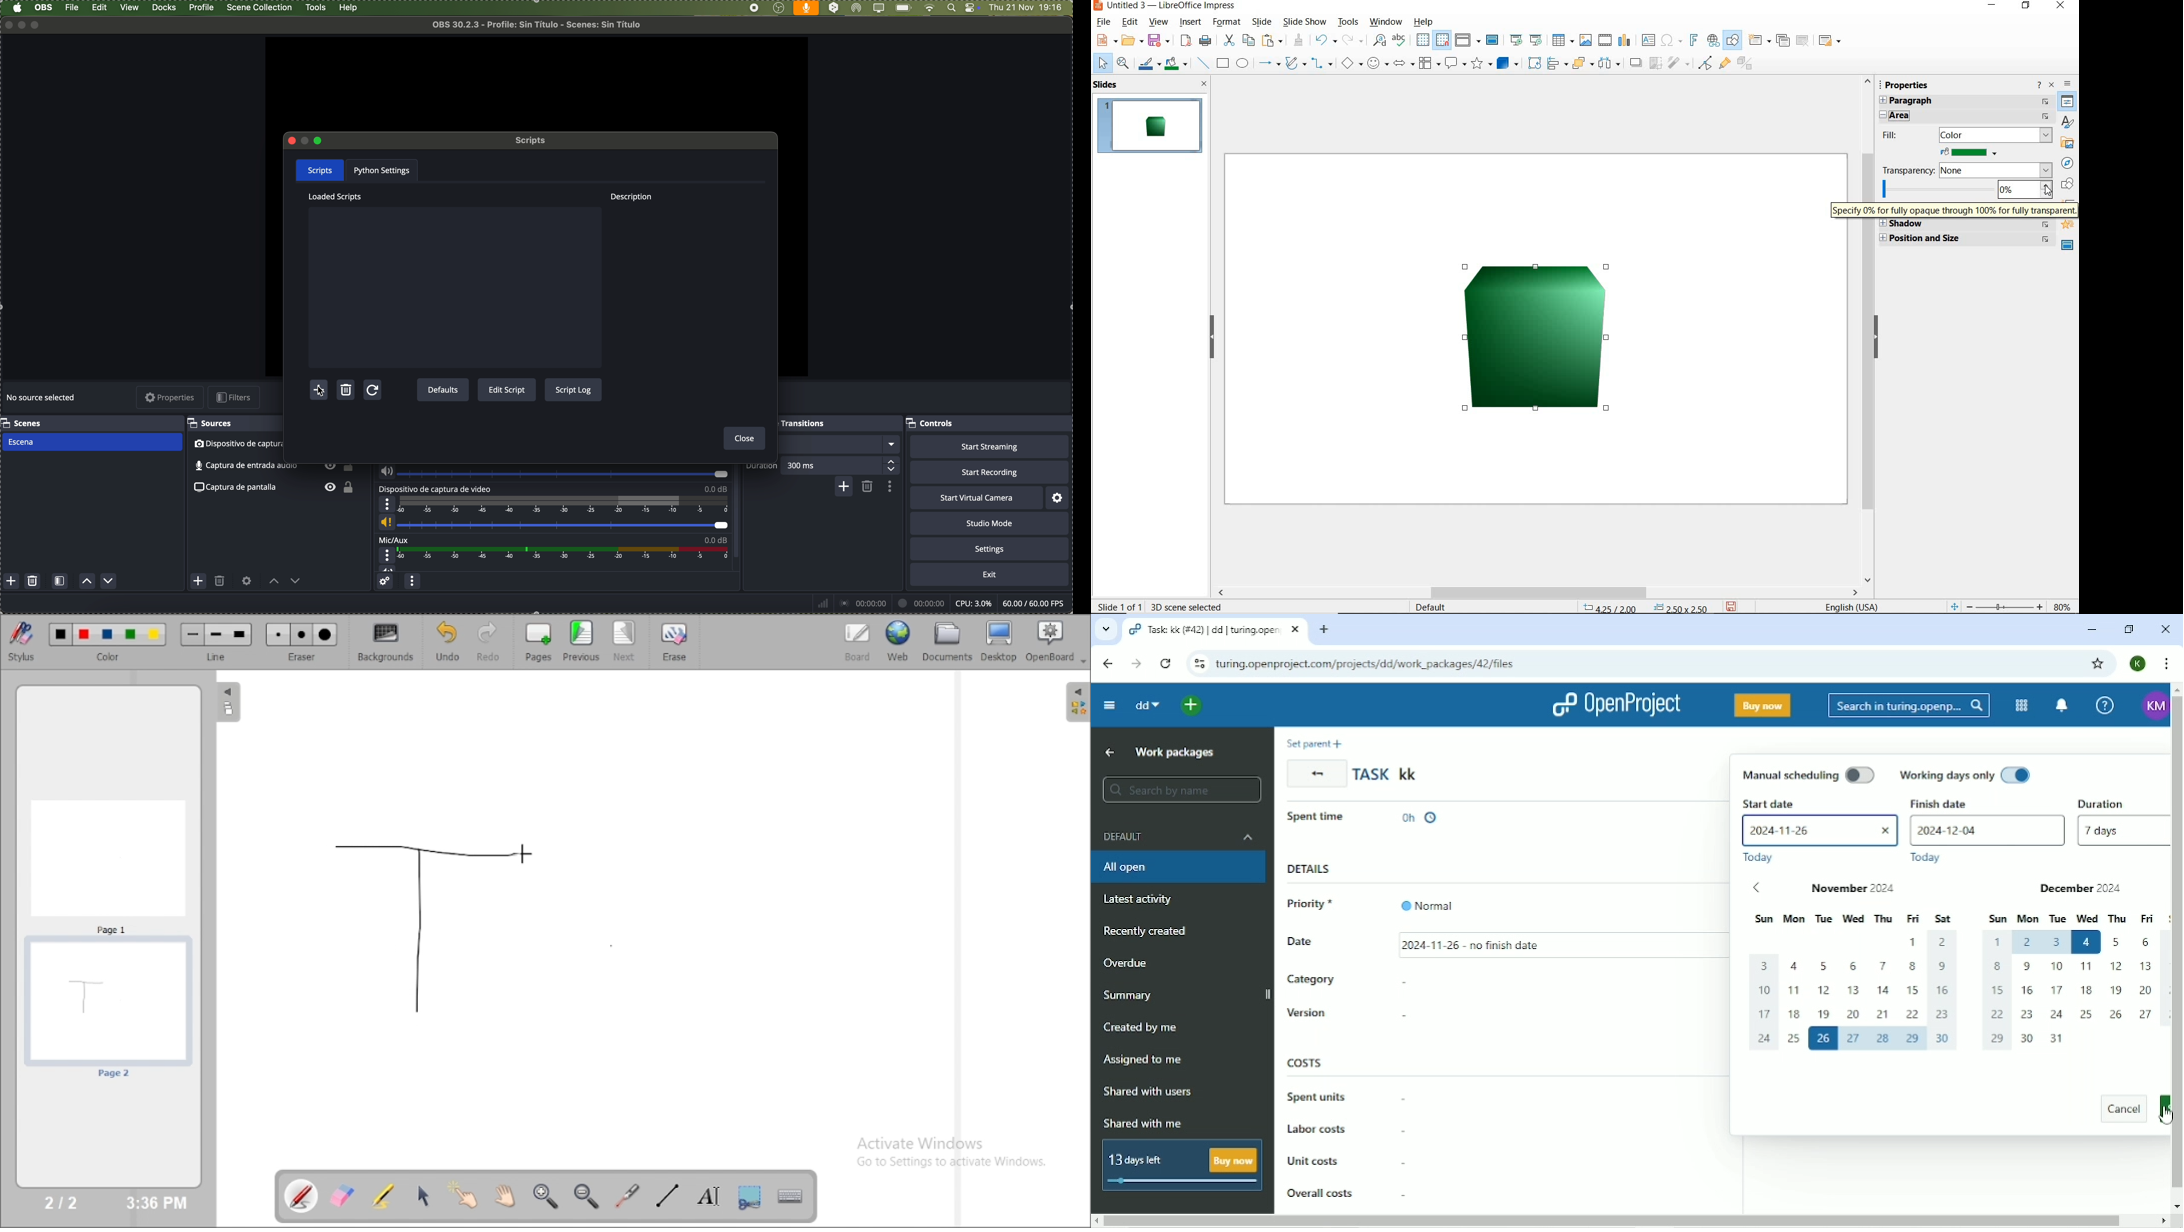  I want to click on The flatplan (left panel), so click(227, 704).